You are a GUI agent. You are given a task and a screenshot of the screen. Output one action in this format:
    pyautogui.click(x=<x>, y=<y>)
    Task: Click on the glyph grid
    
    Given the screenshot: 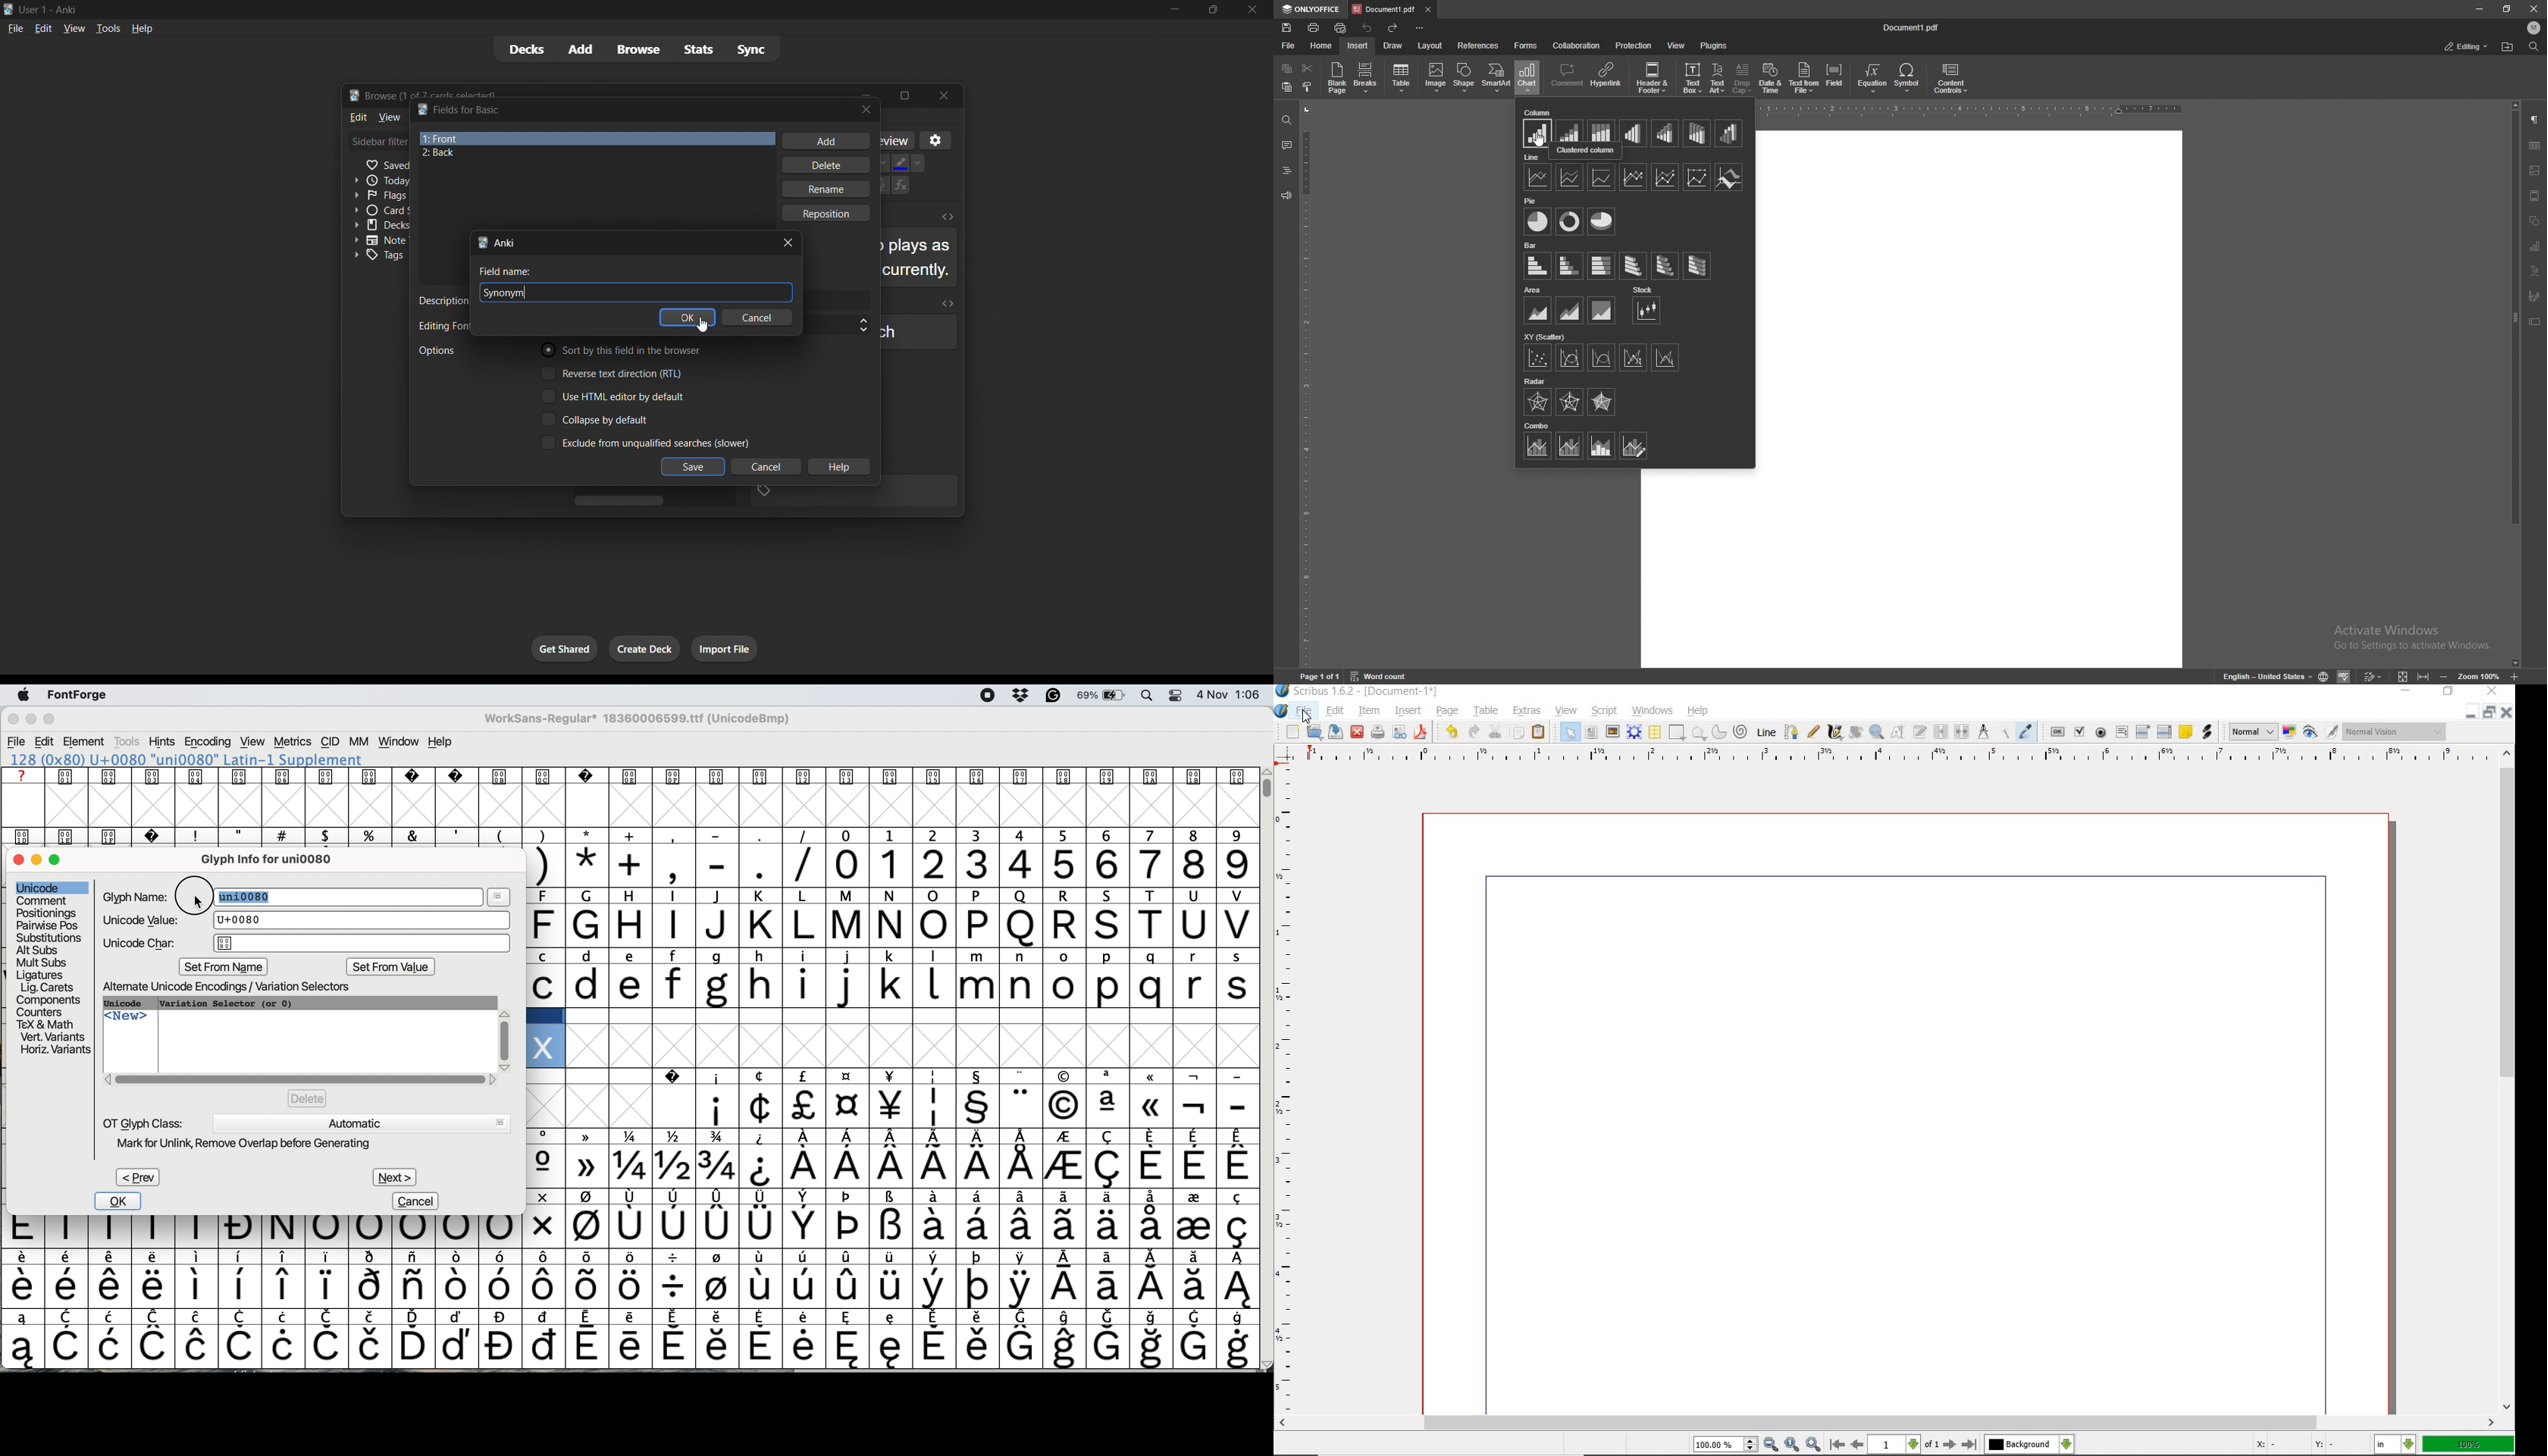 What is the action you would take?
    pyautogui.click(x=635, y=807)
    